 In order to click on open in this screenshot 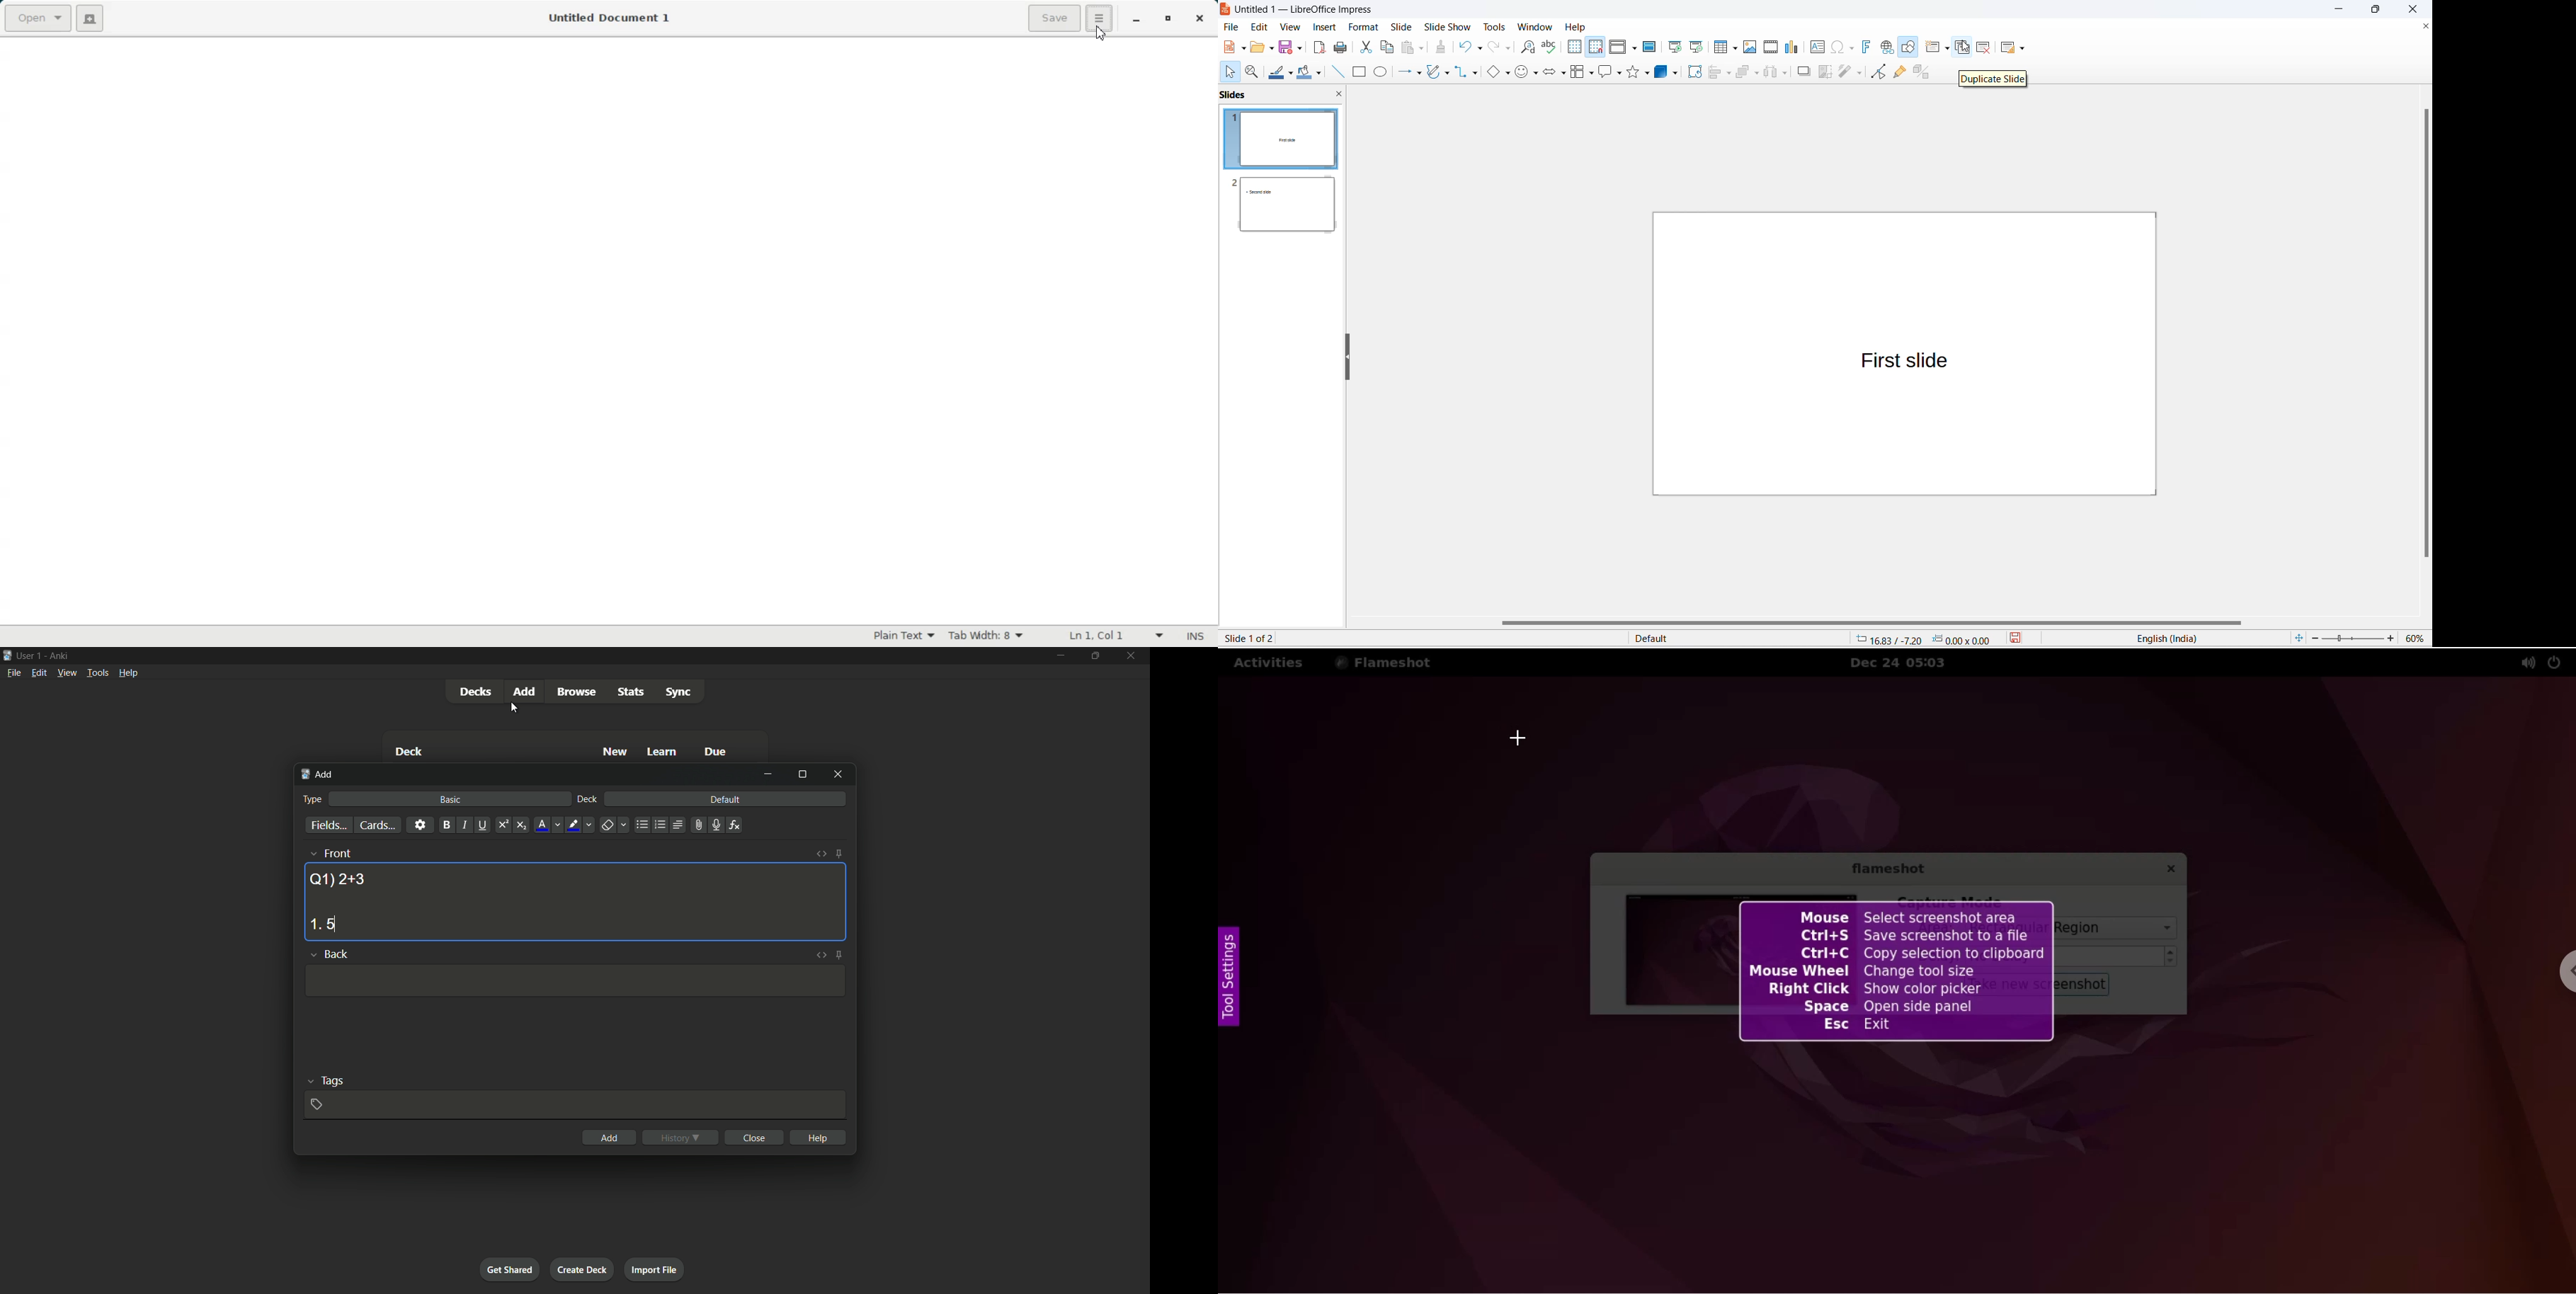, I will do `click(1257, 47)`.